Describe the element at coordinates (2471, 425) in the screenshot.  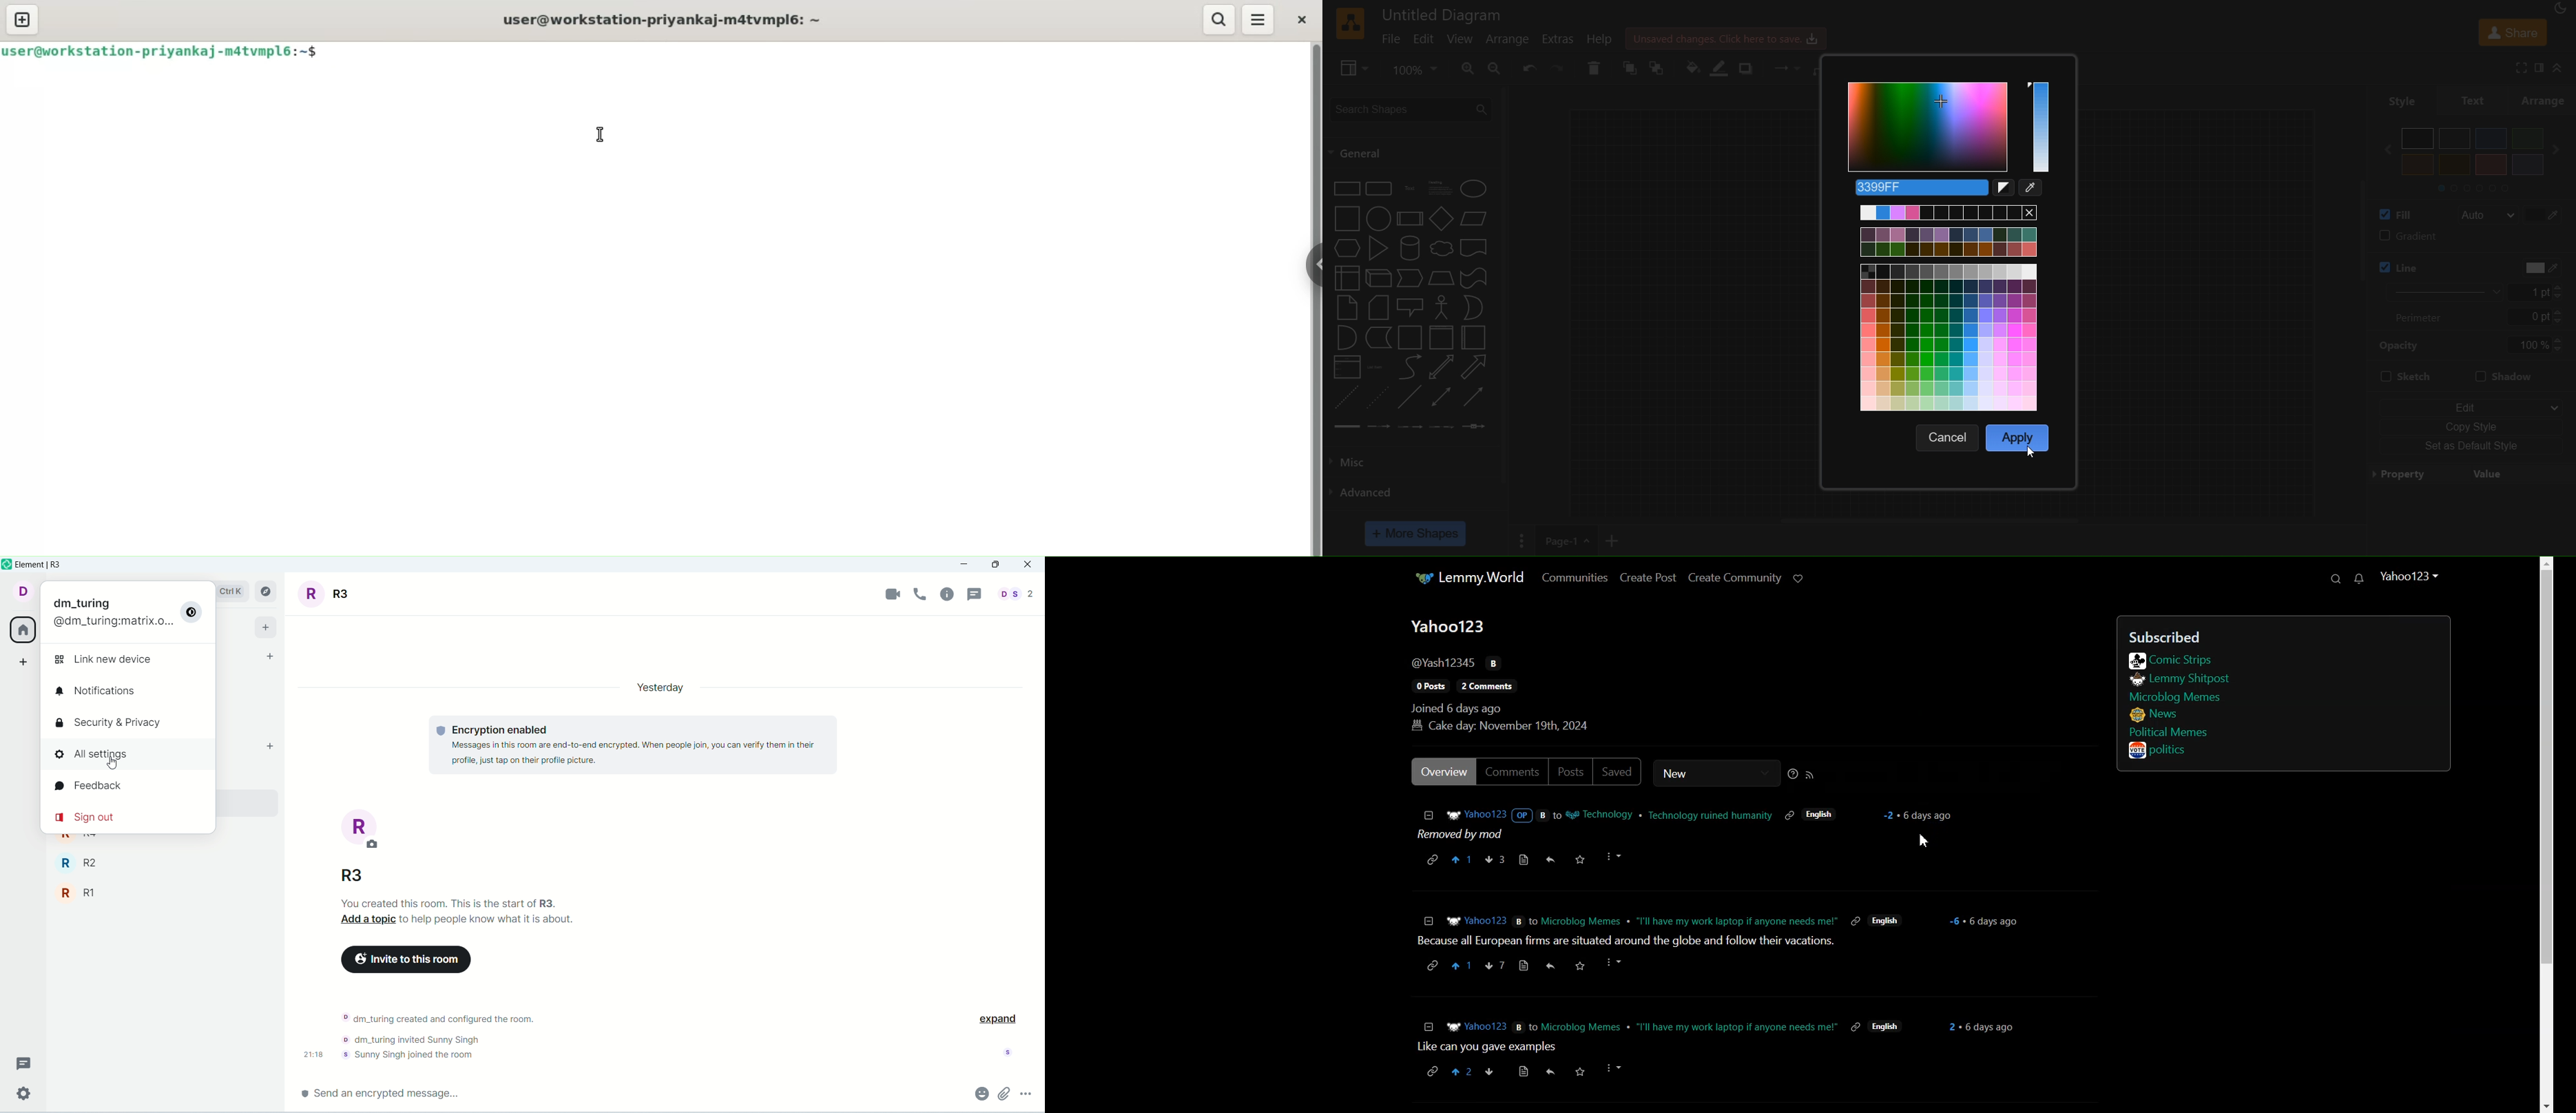
I see `copy style` at that location.